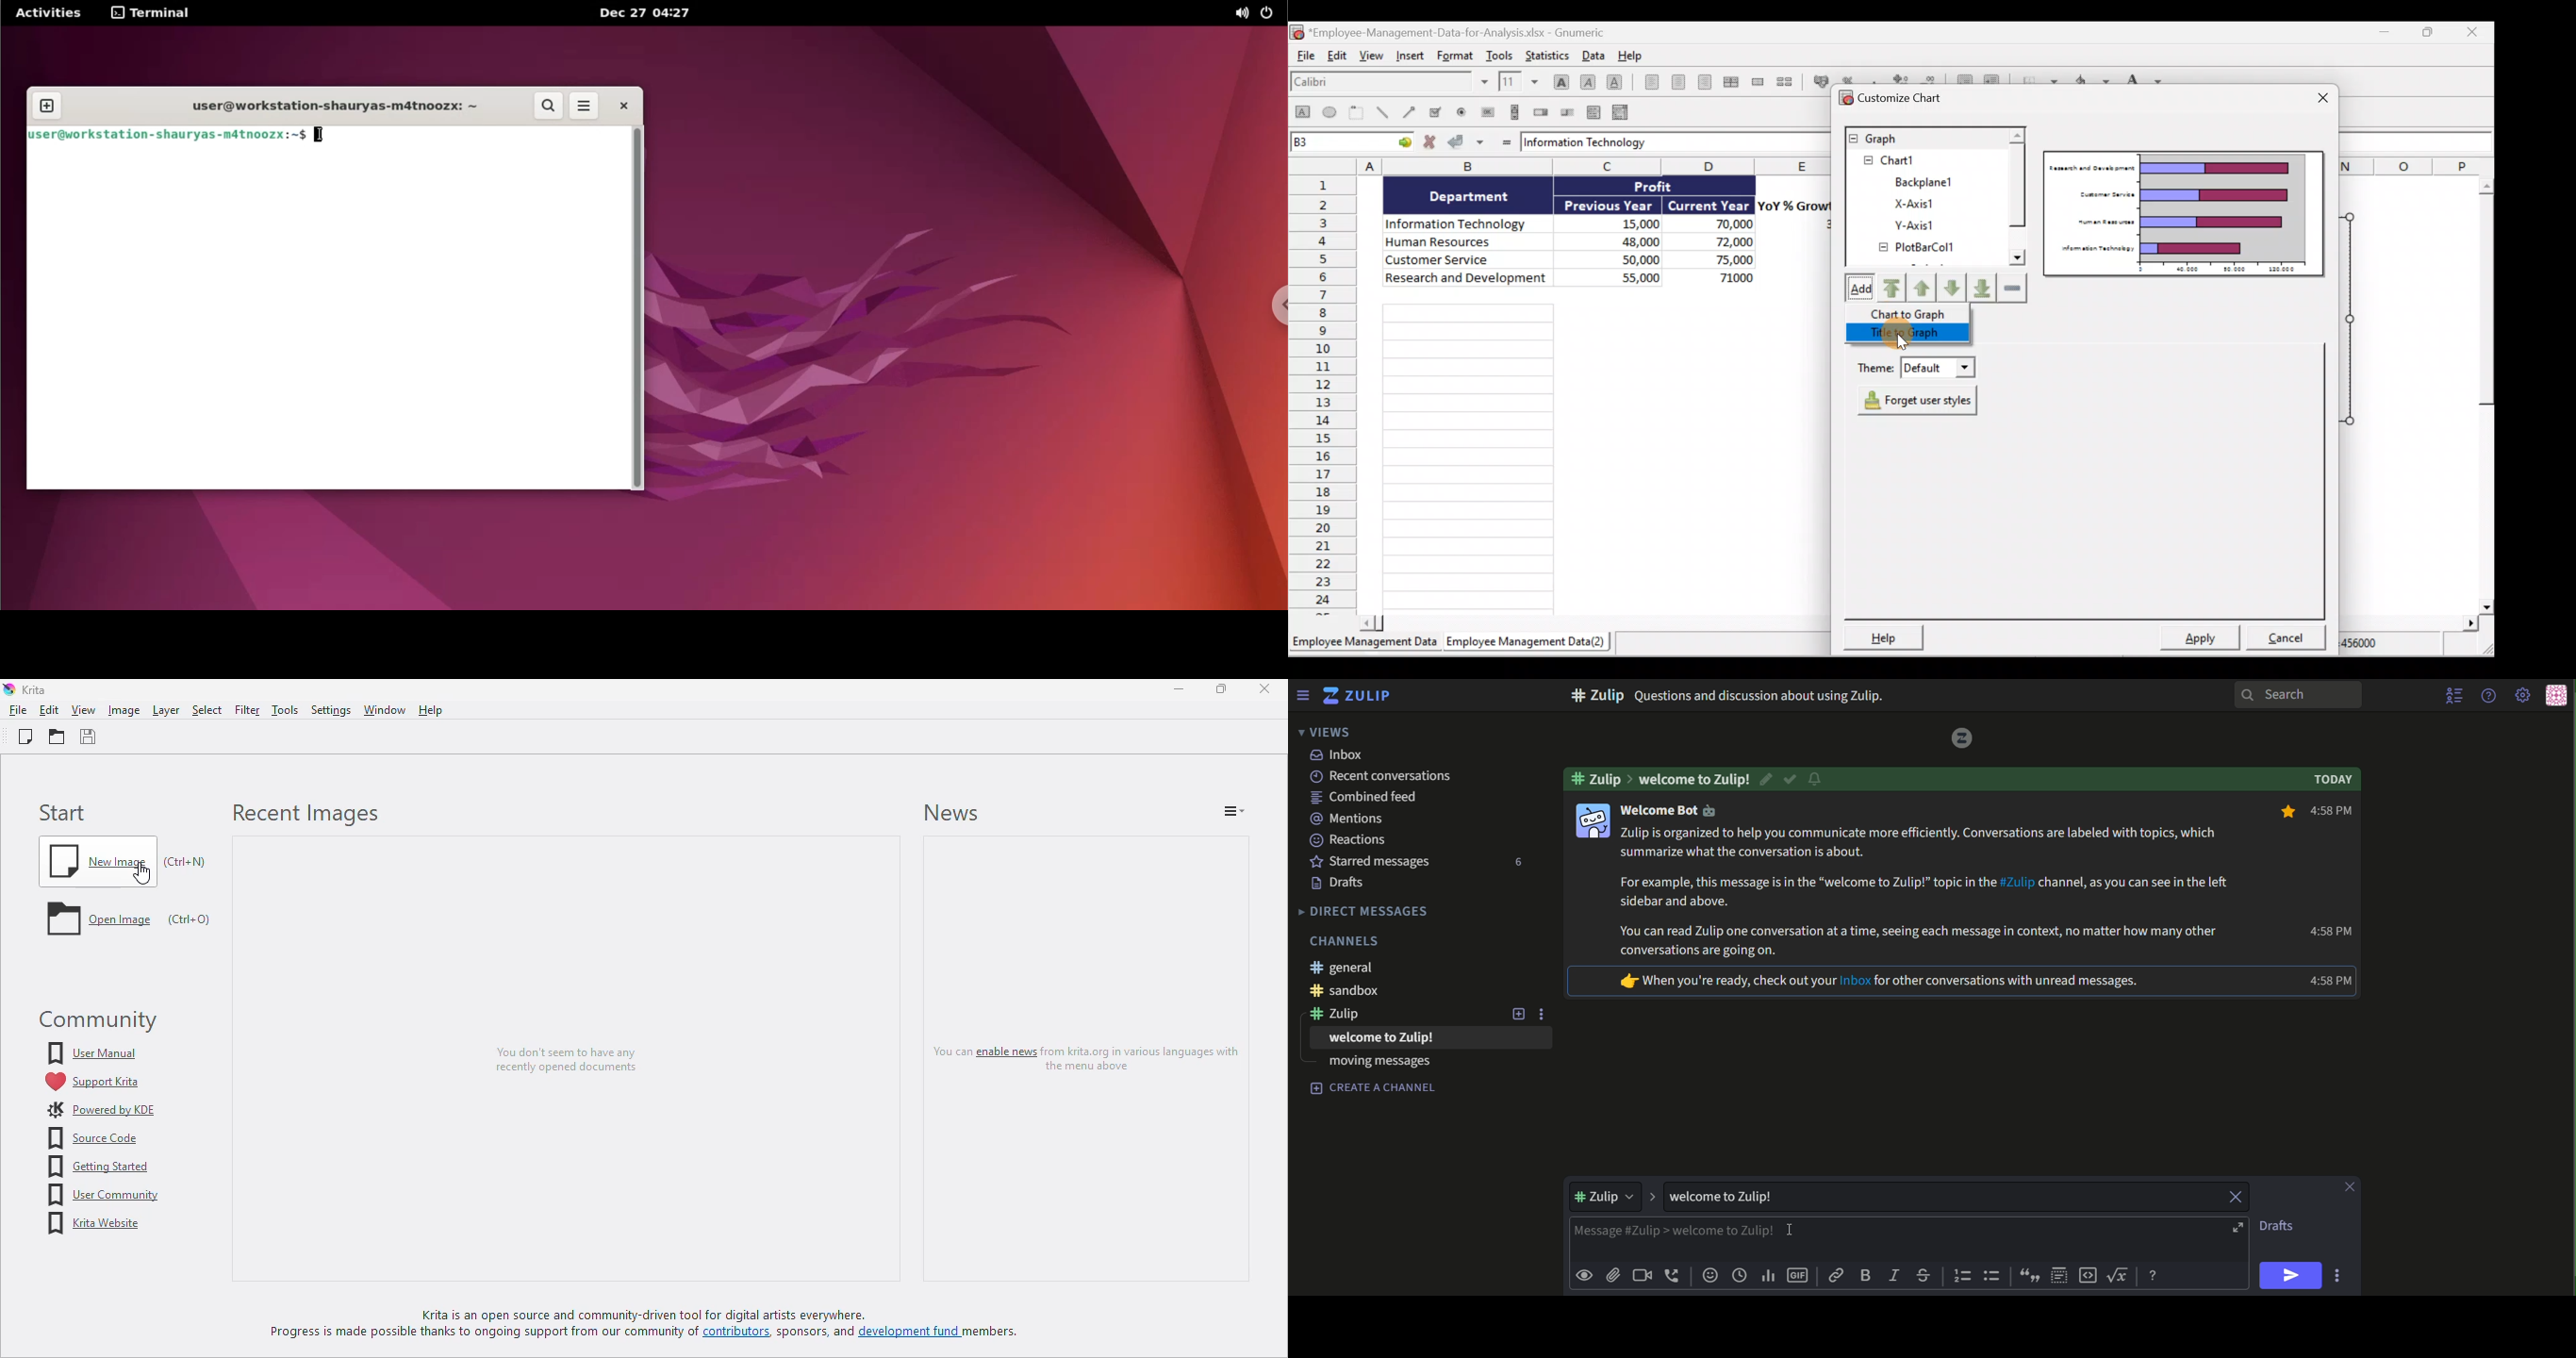 The width and height of the screenshot is (2576, 1372). I want to click on Cancel, so click(2290, 640).